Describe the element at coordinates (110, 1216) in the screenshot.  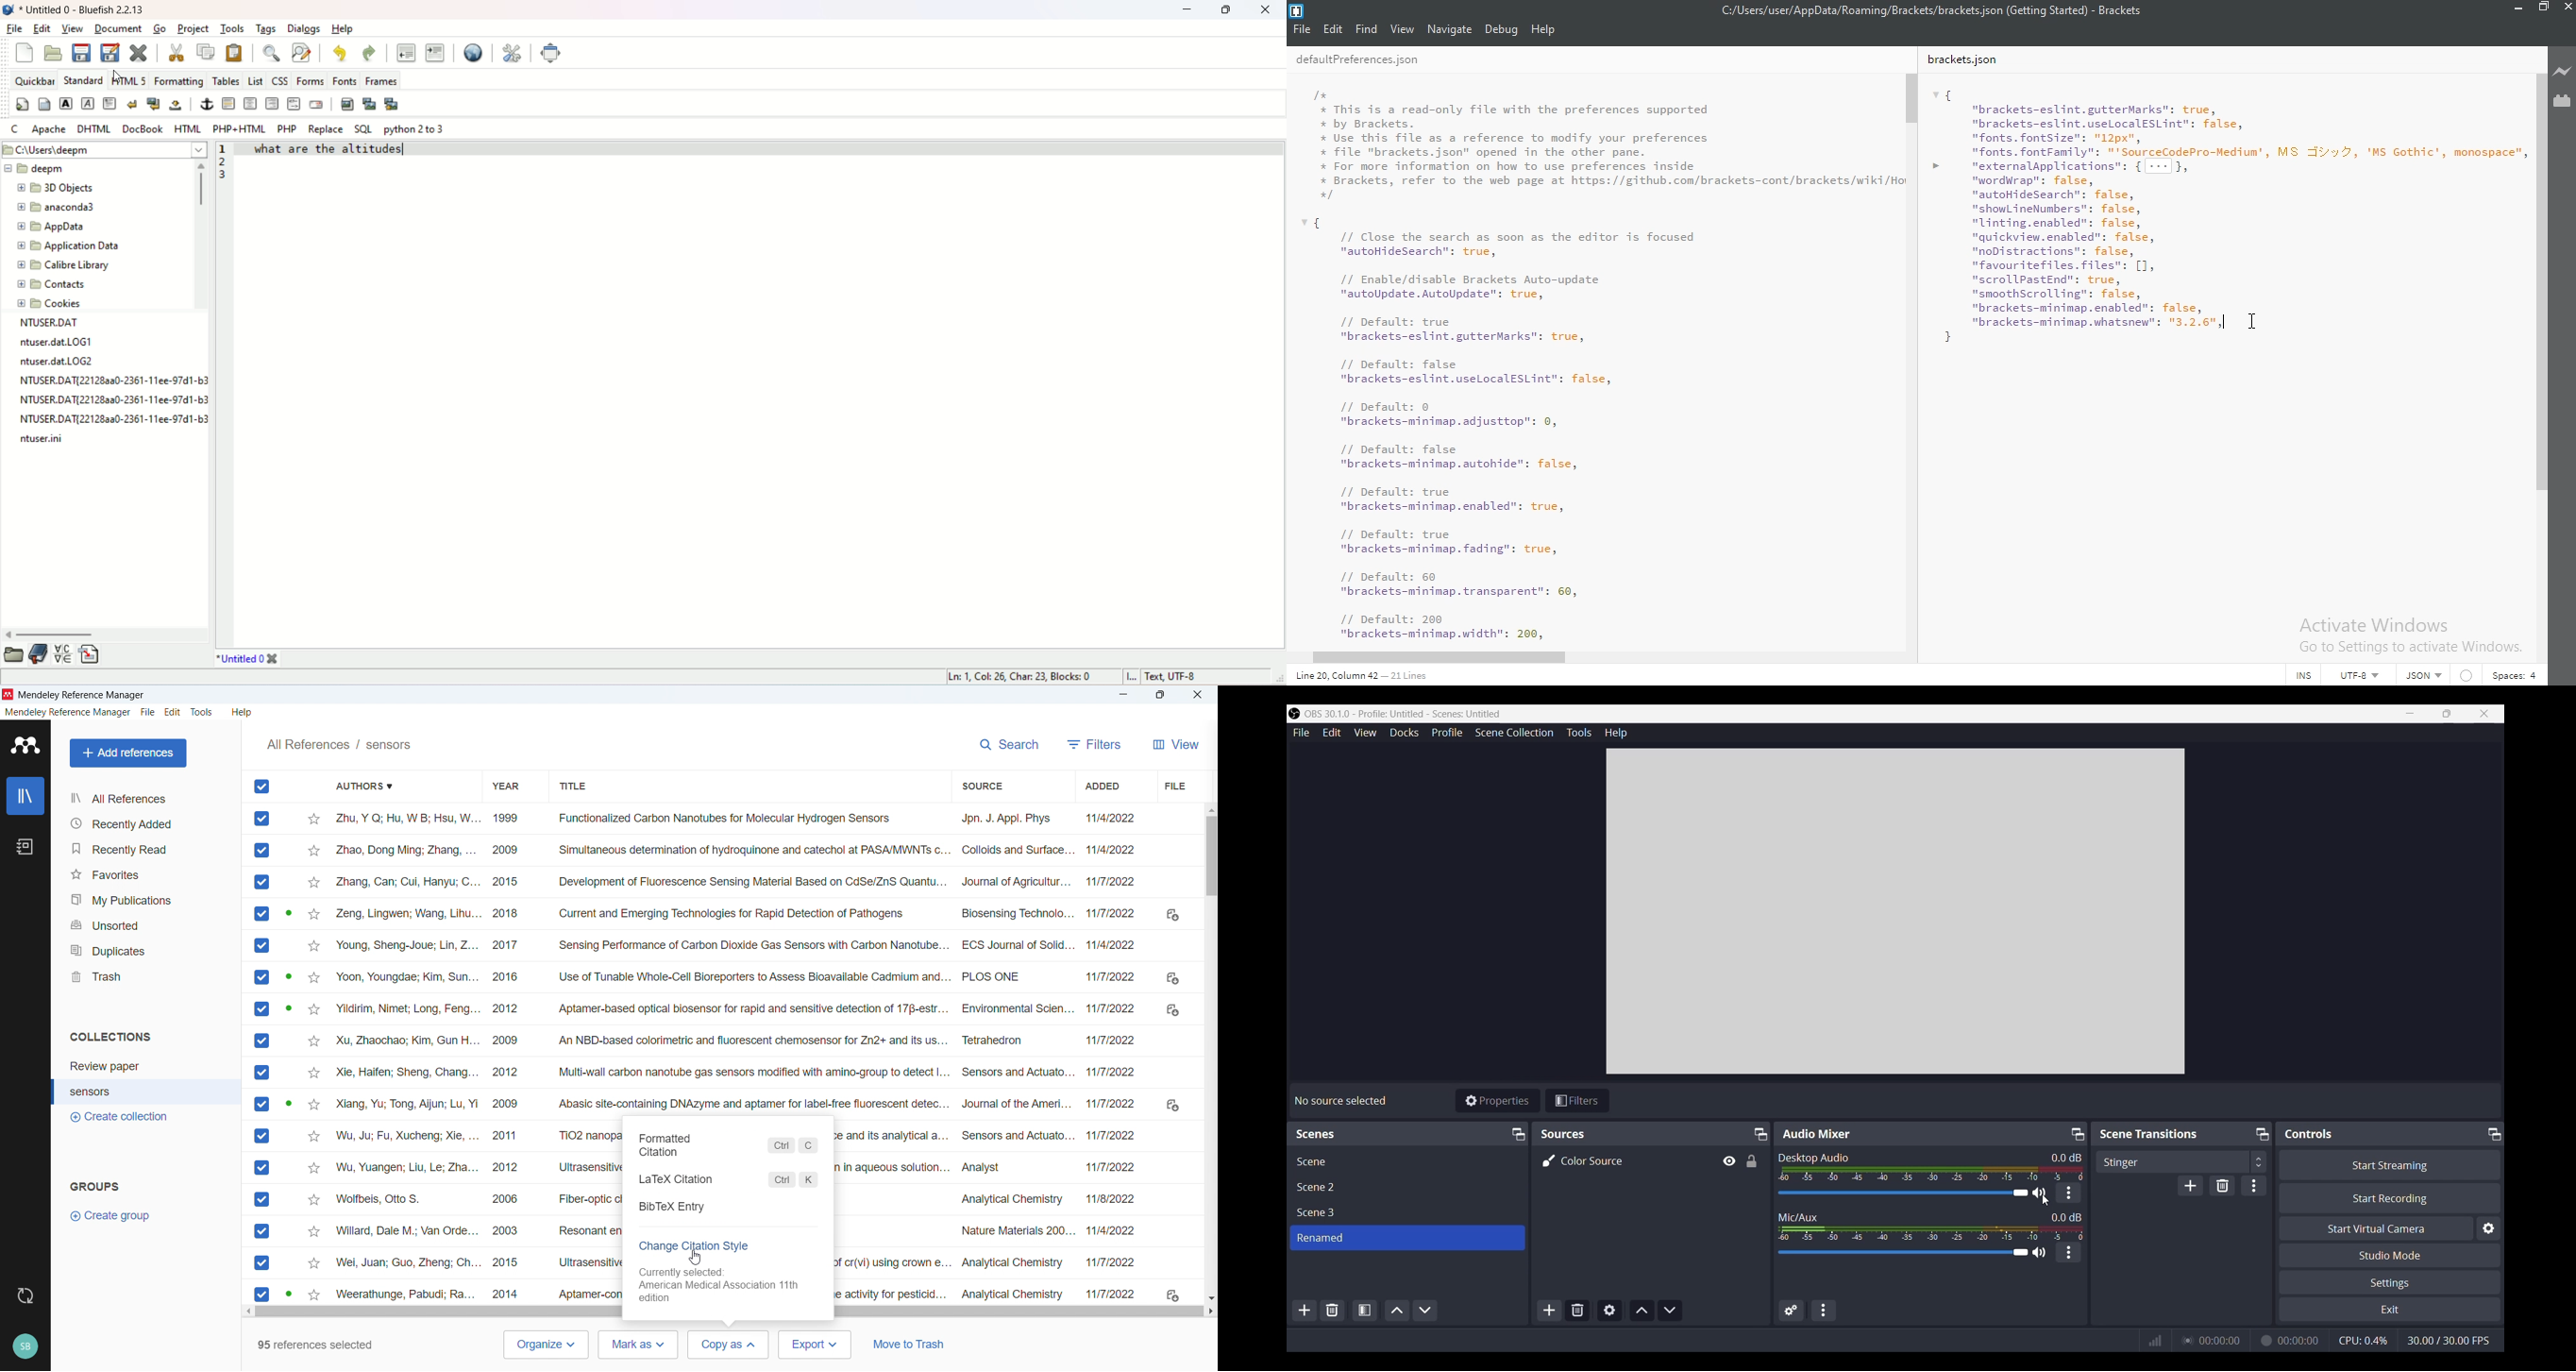
I see `create group` at that location.